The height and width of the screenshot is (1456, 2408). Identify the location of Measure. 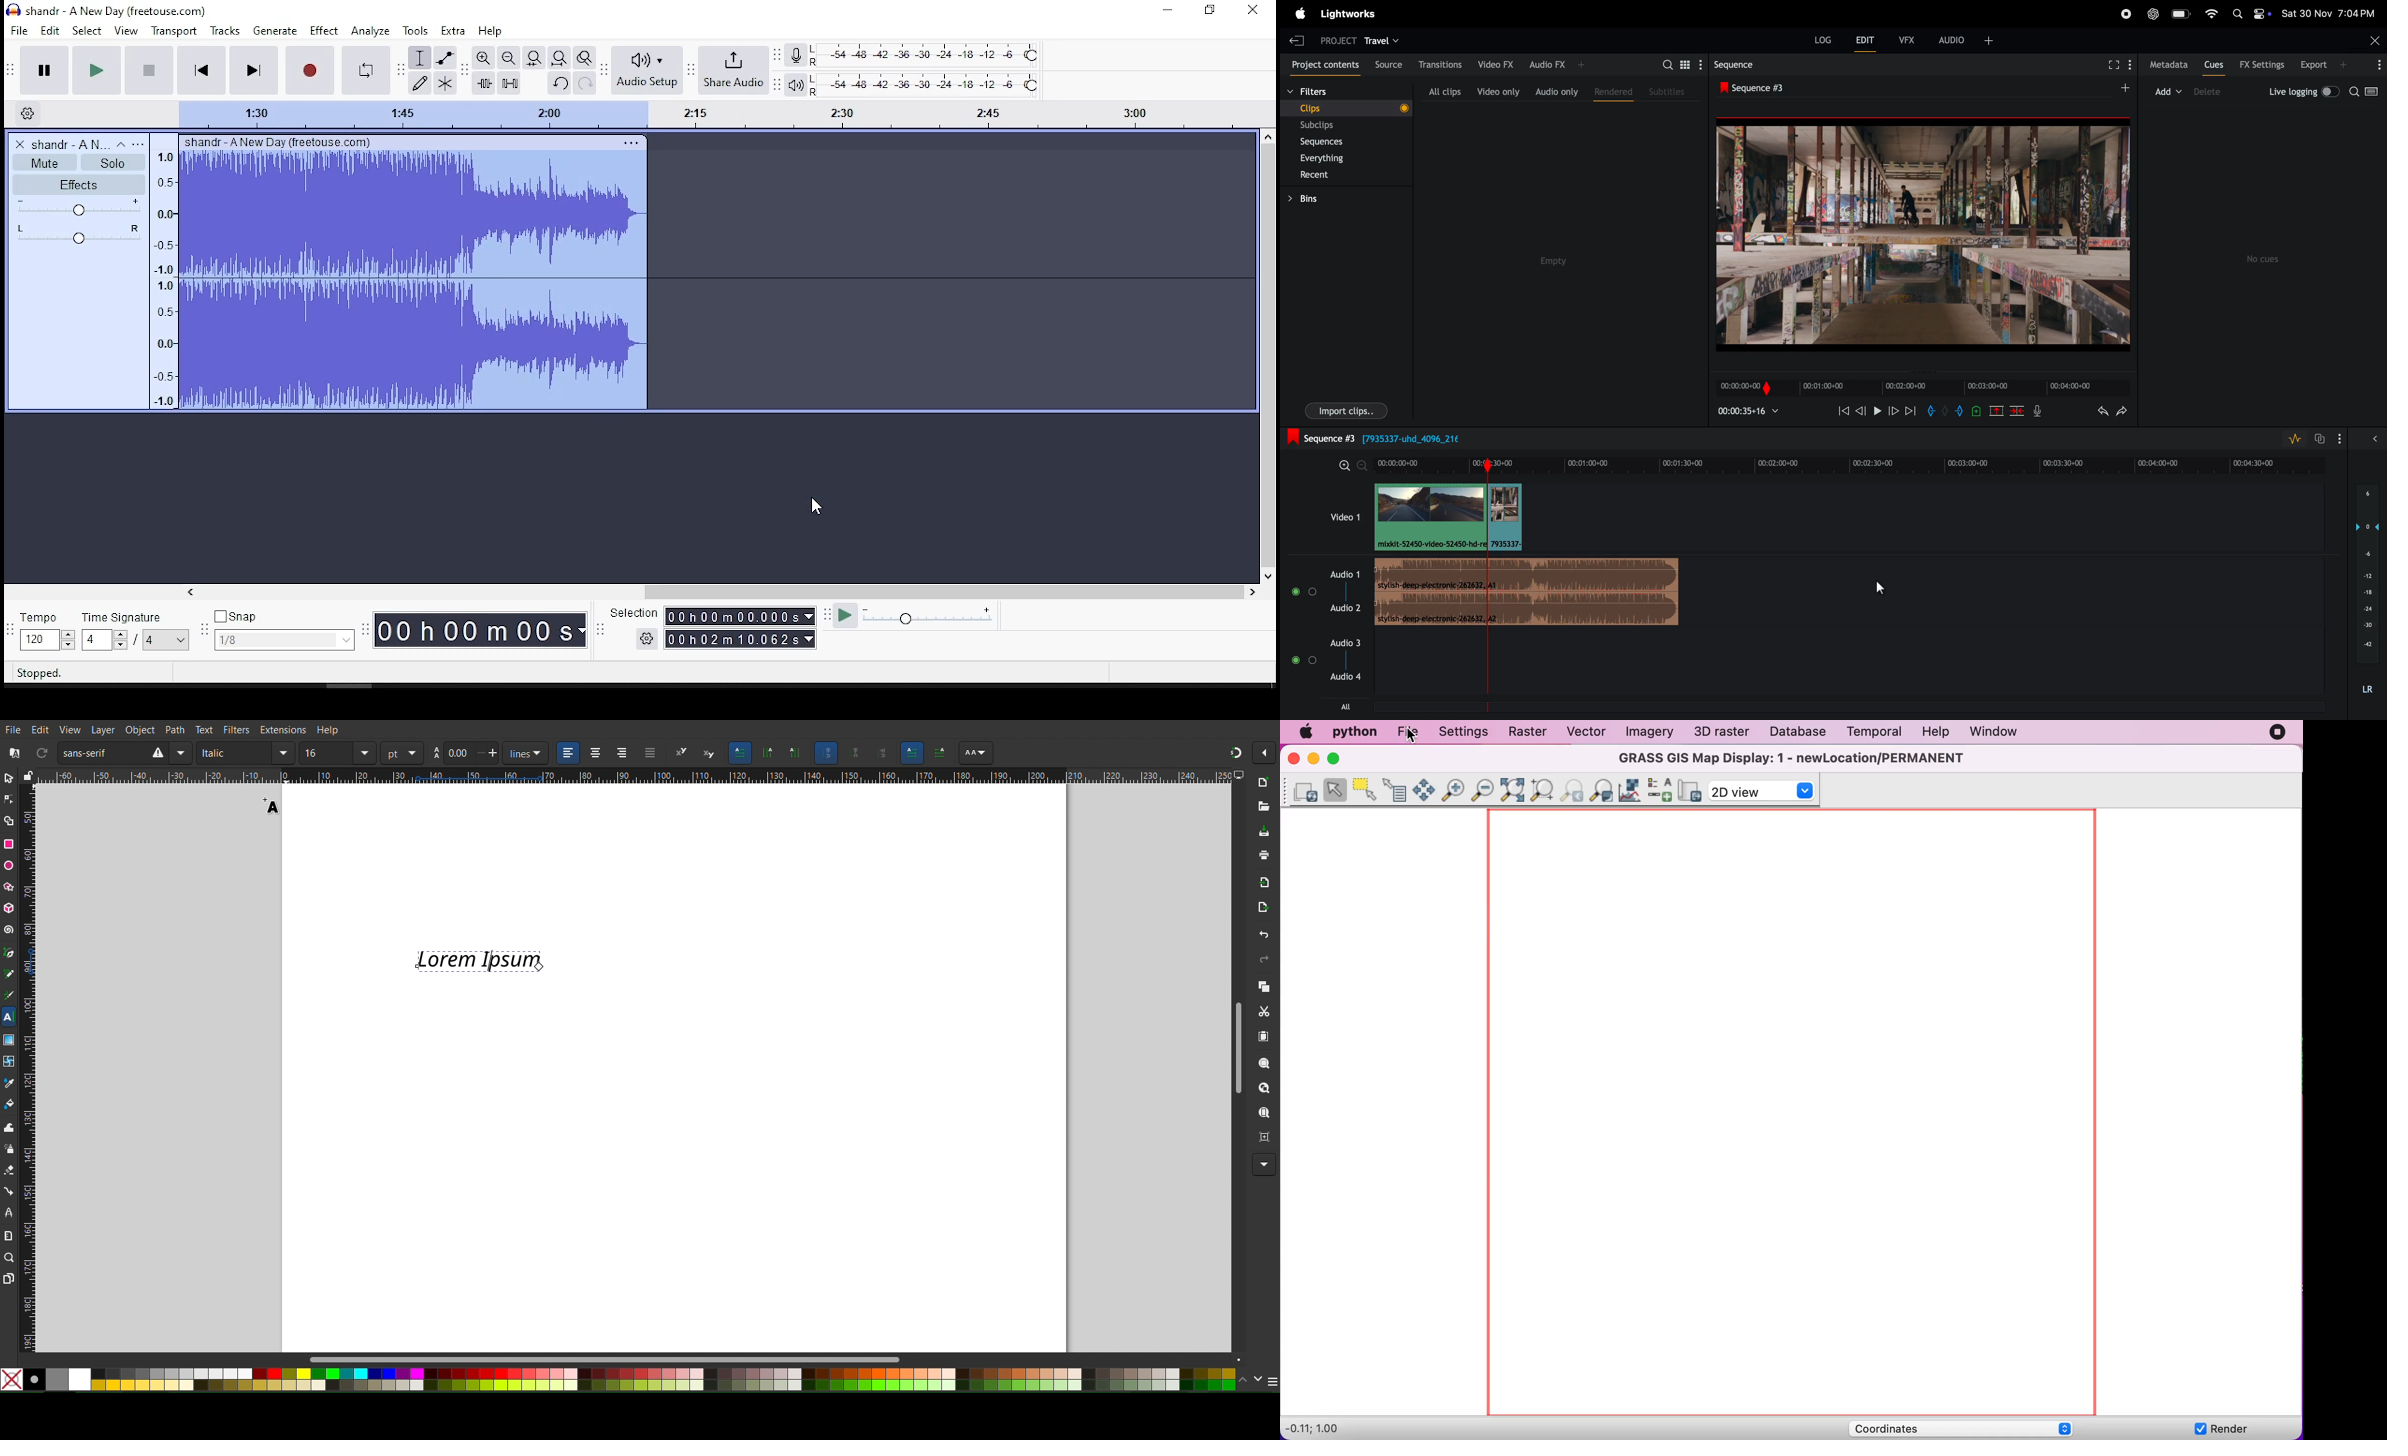
(8, 1237).